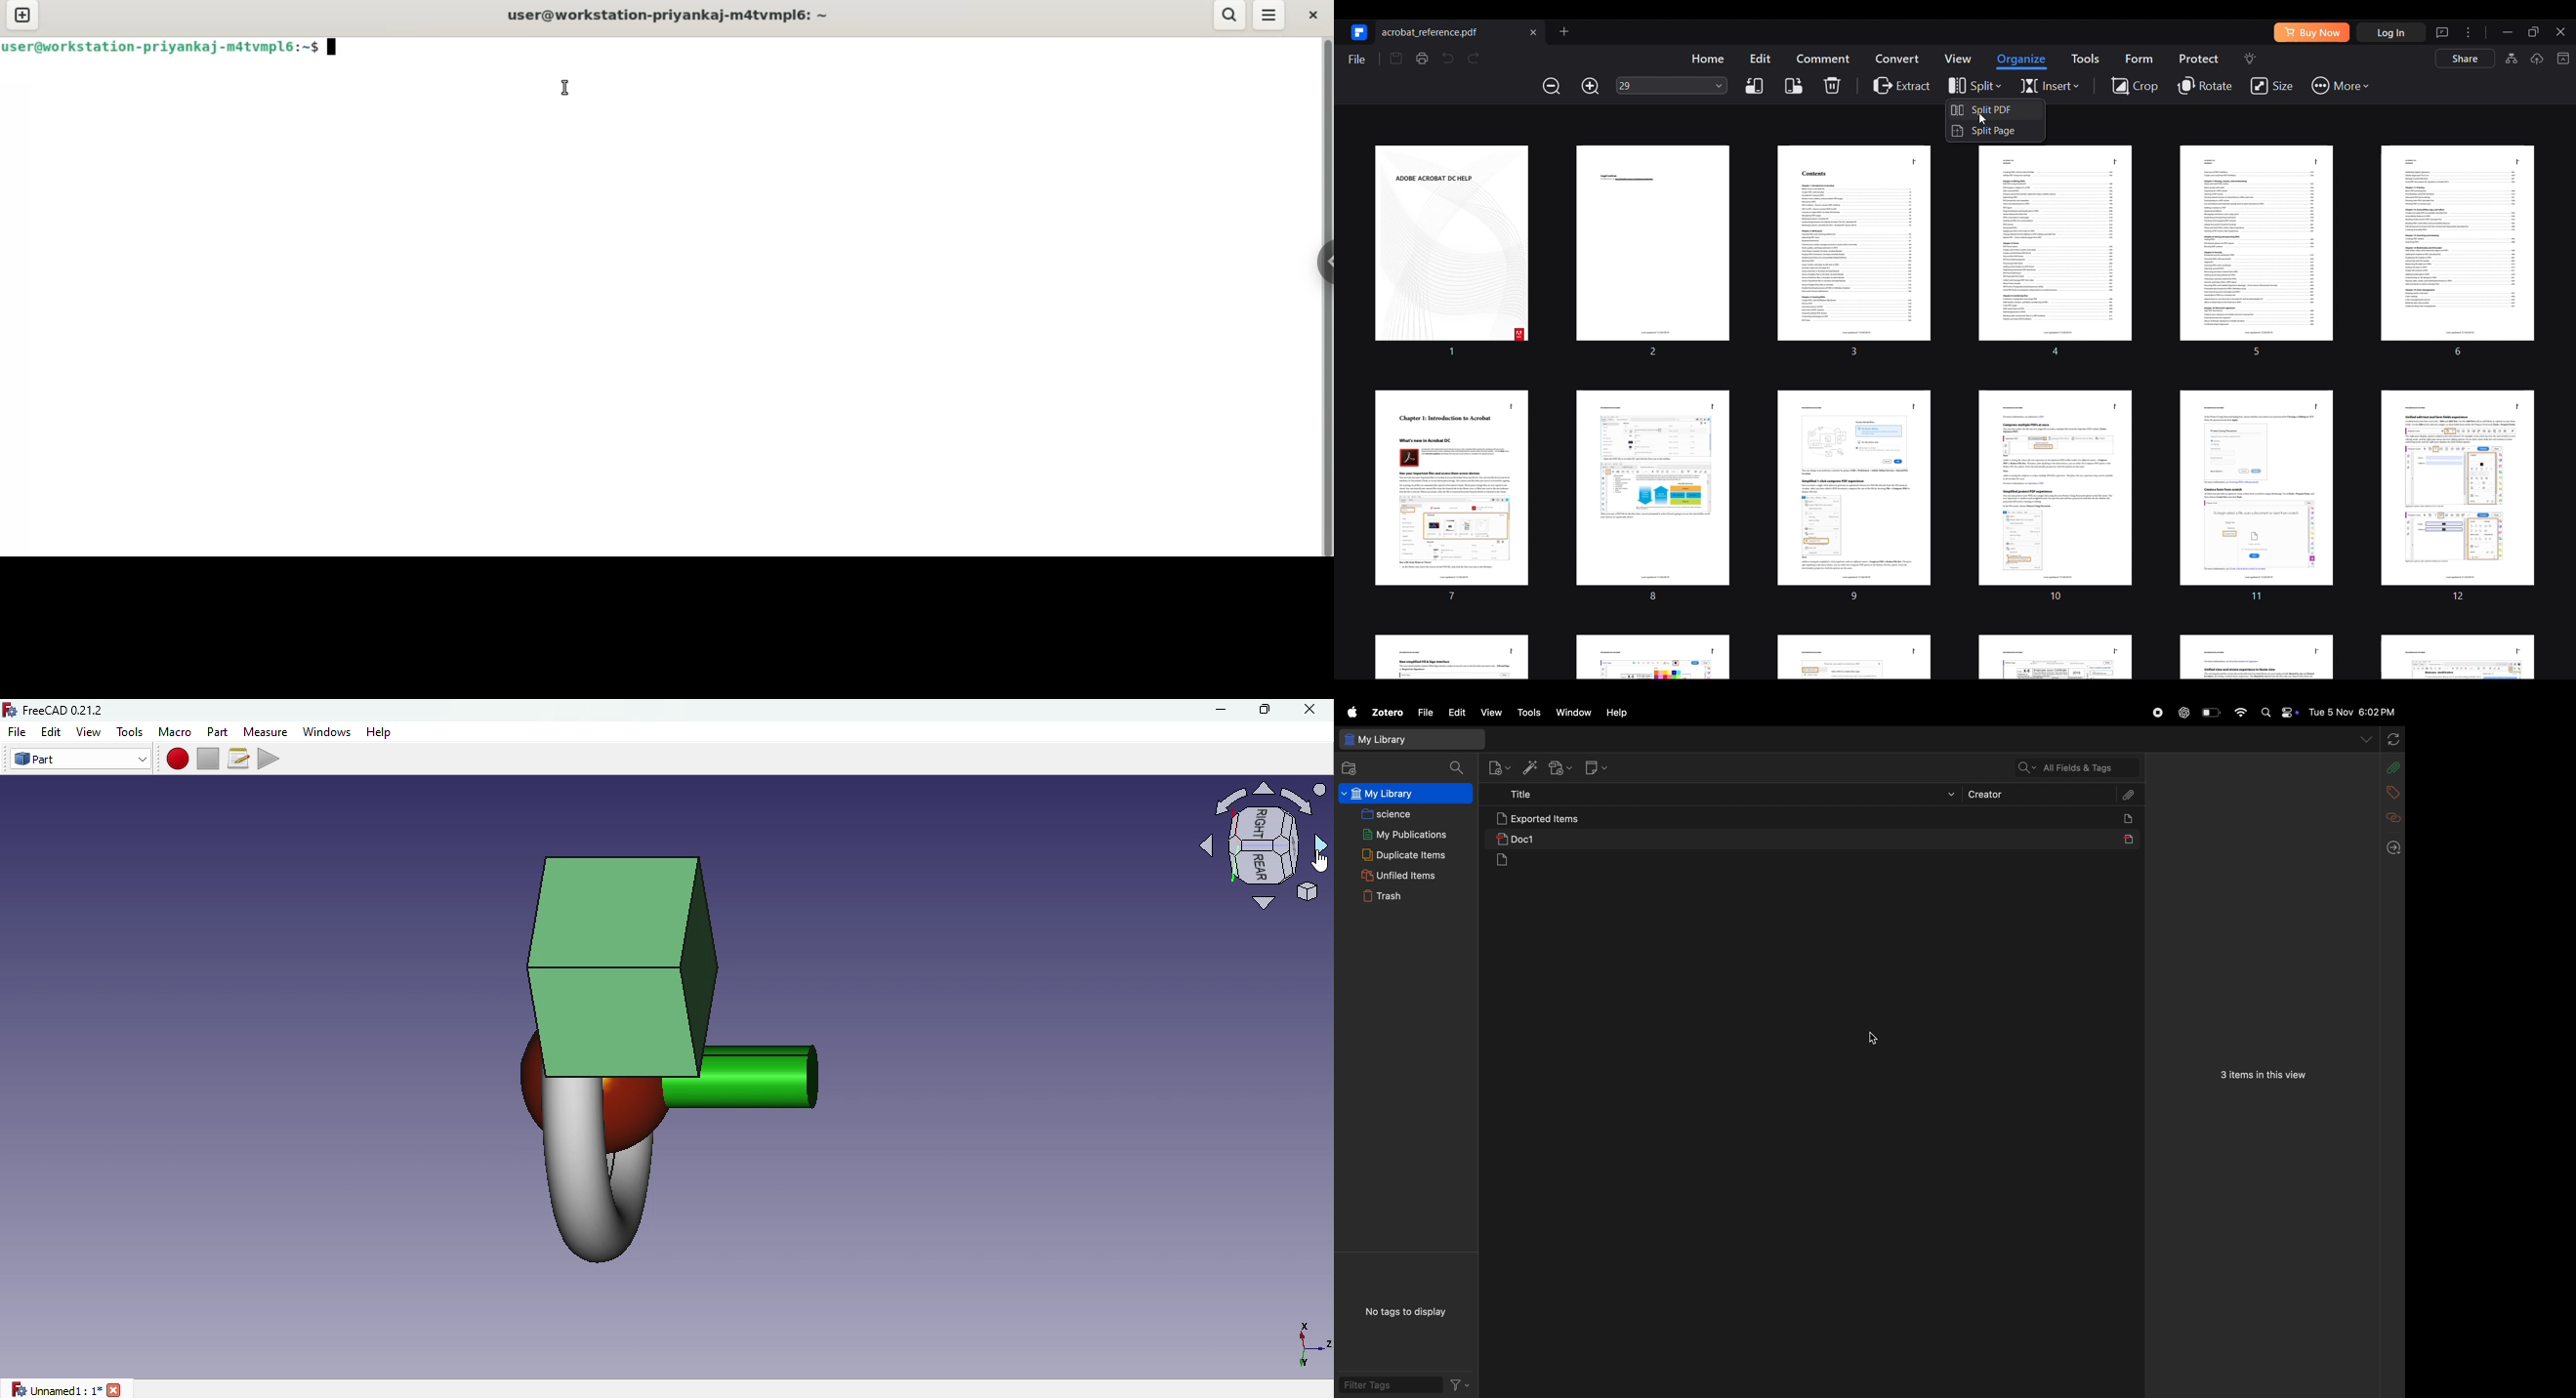 The image size is (2576, 1400). Describe the element at coordinates (666, 14) in the screenshot. I see `user@workstation-priyankaj-matvmpl6:~$` at that location.